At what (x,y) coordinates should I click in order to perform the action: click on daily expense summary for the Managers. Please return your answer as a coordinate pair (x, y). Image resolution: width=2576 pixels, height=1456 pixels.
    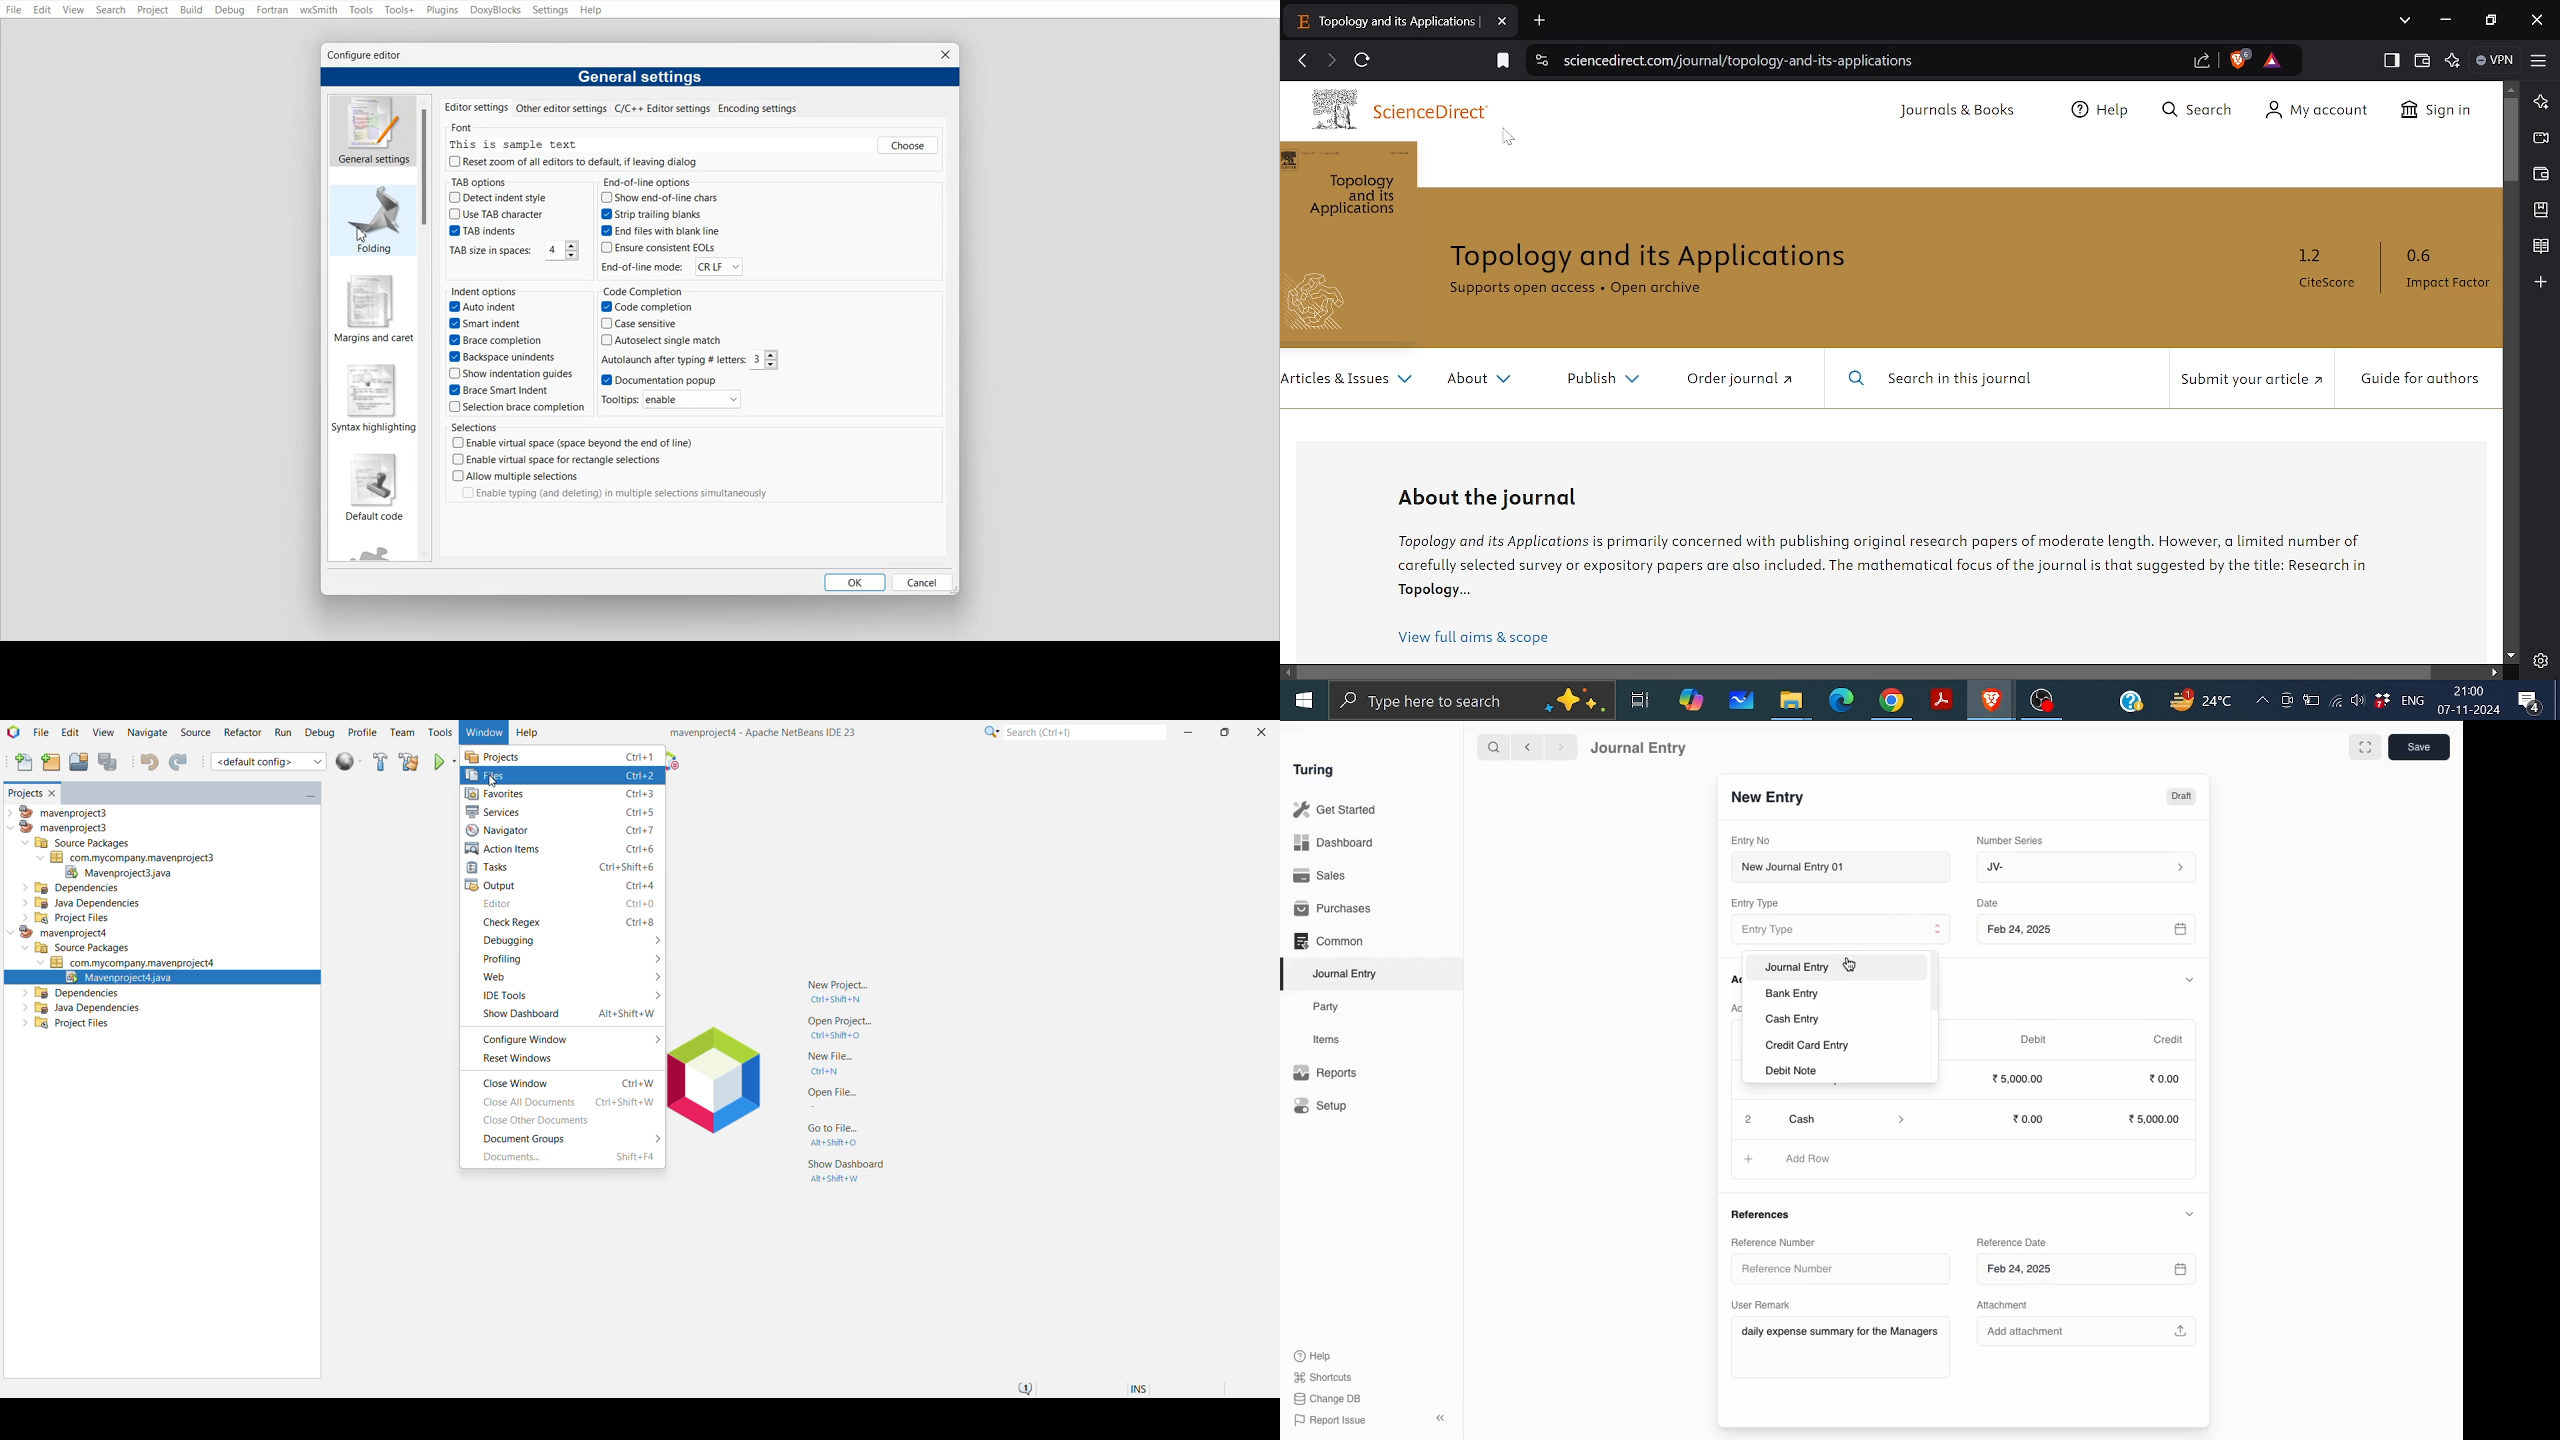
    Looking at the image, I should click on (1841, 1334).